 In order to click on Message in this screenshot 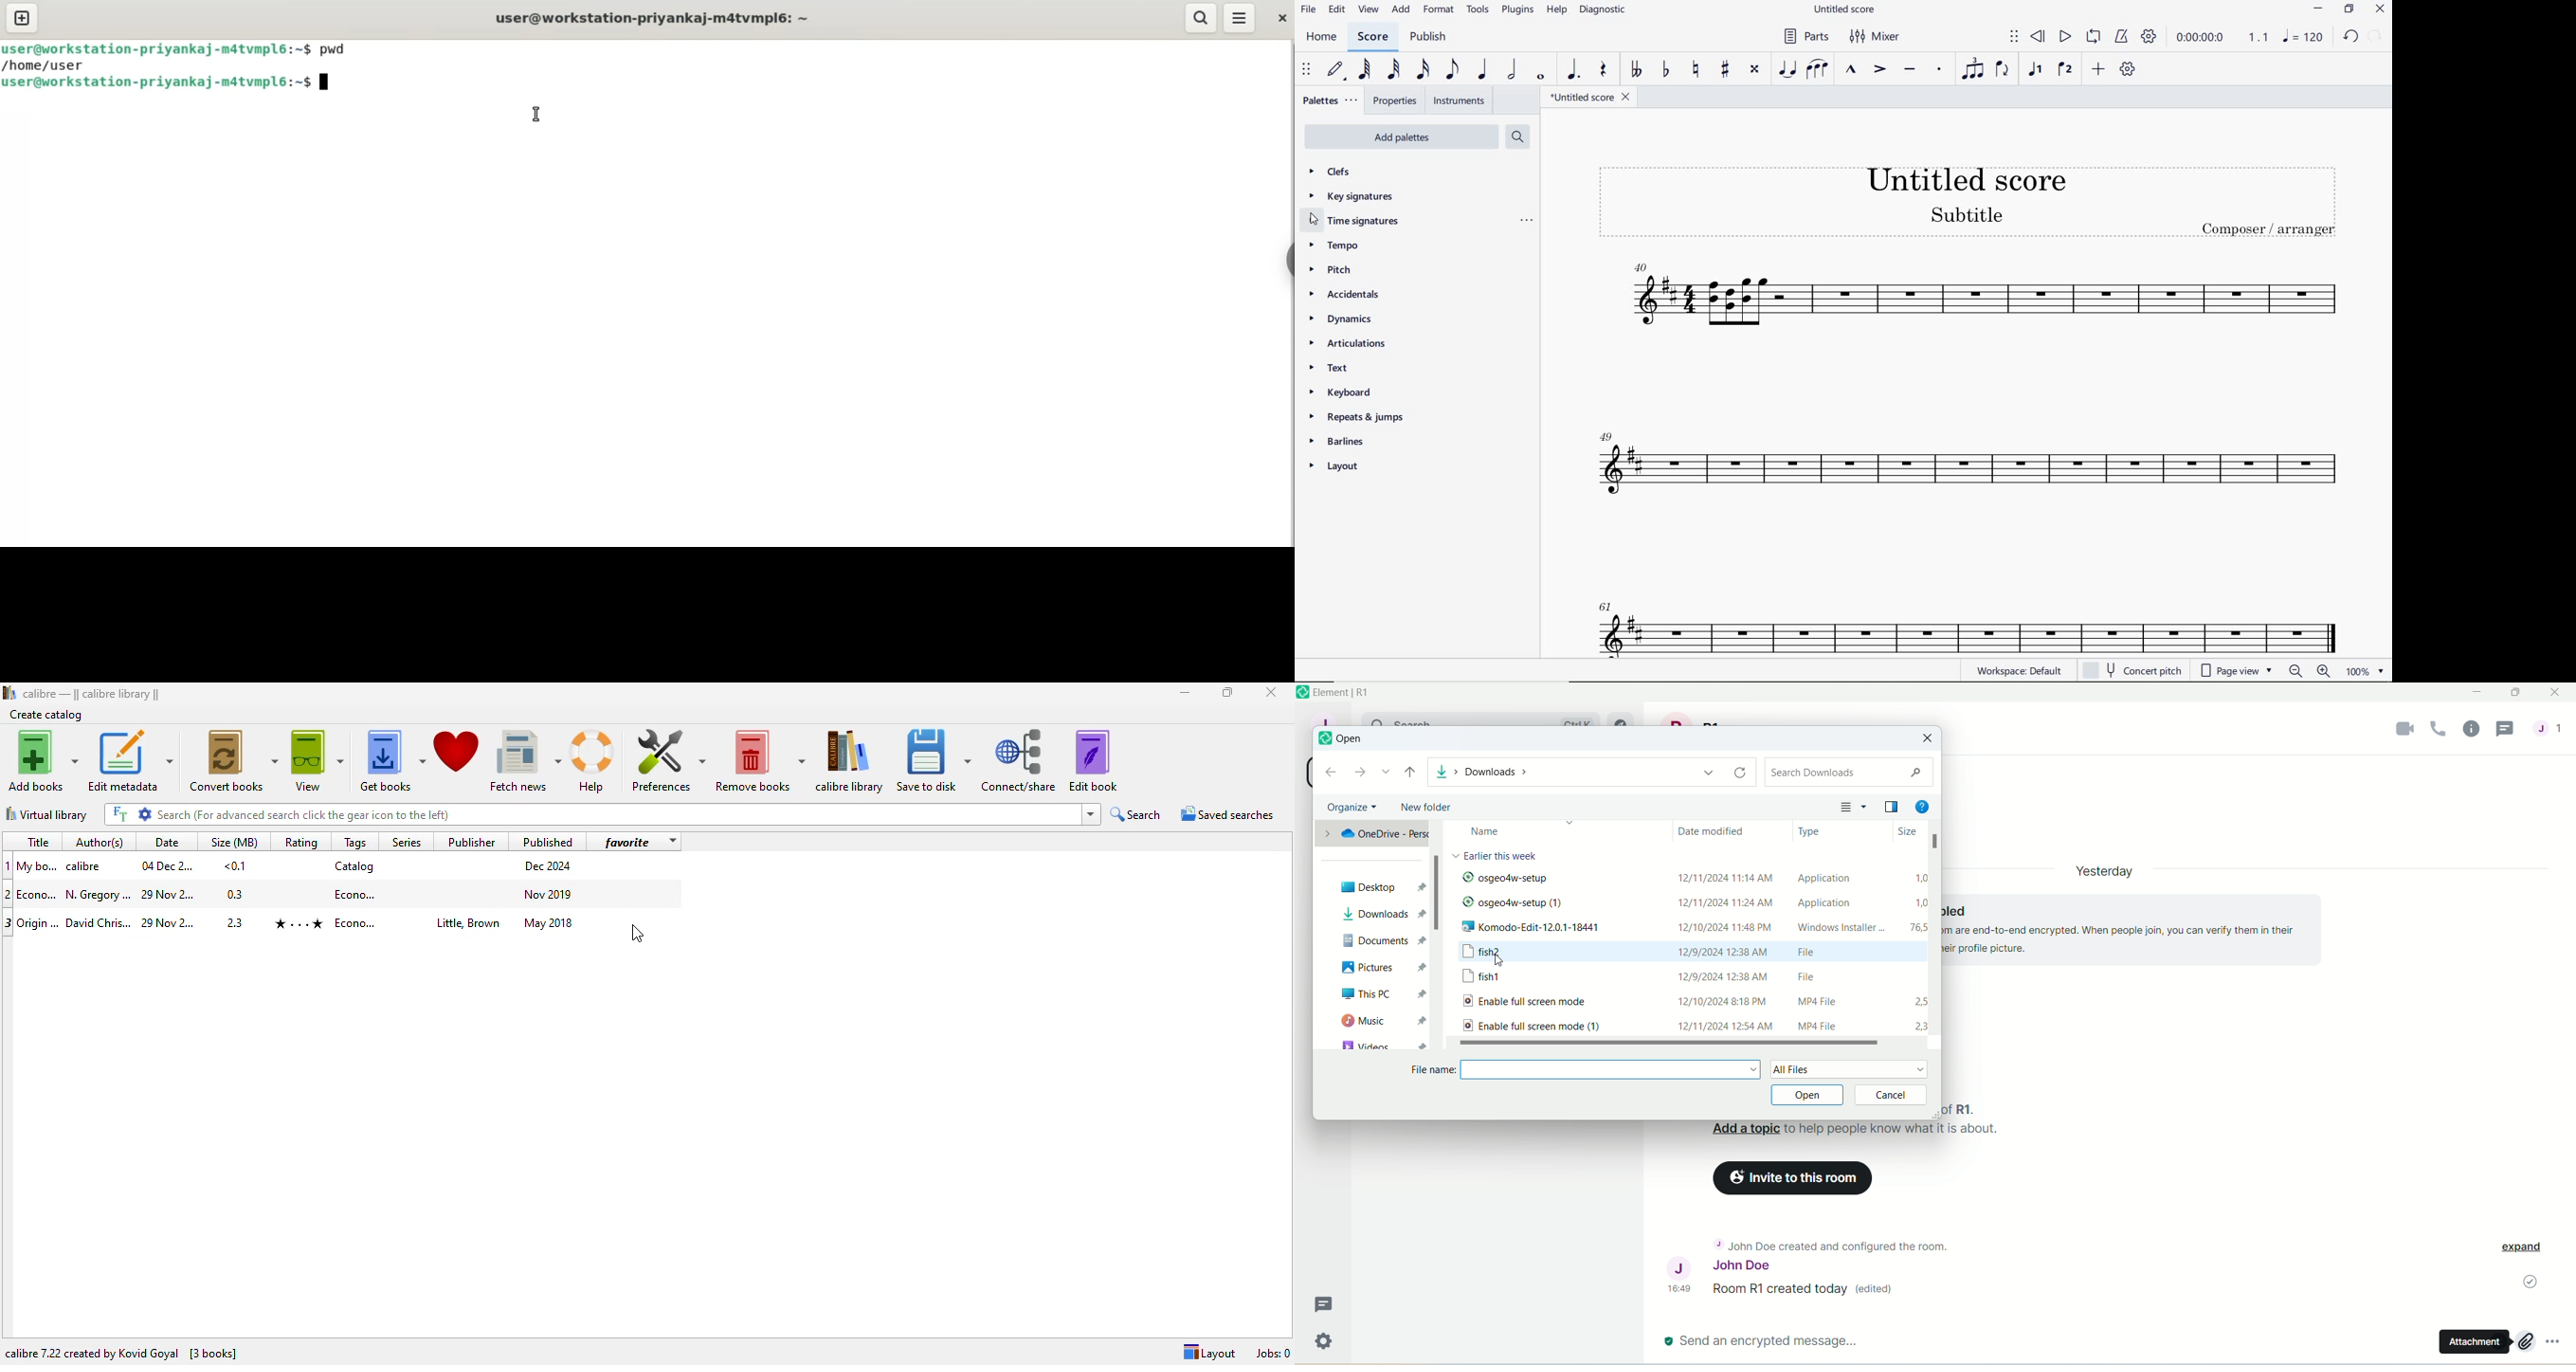, I will do `click(1326, 1304)`.